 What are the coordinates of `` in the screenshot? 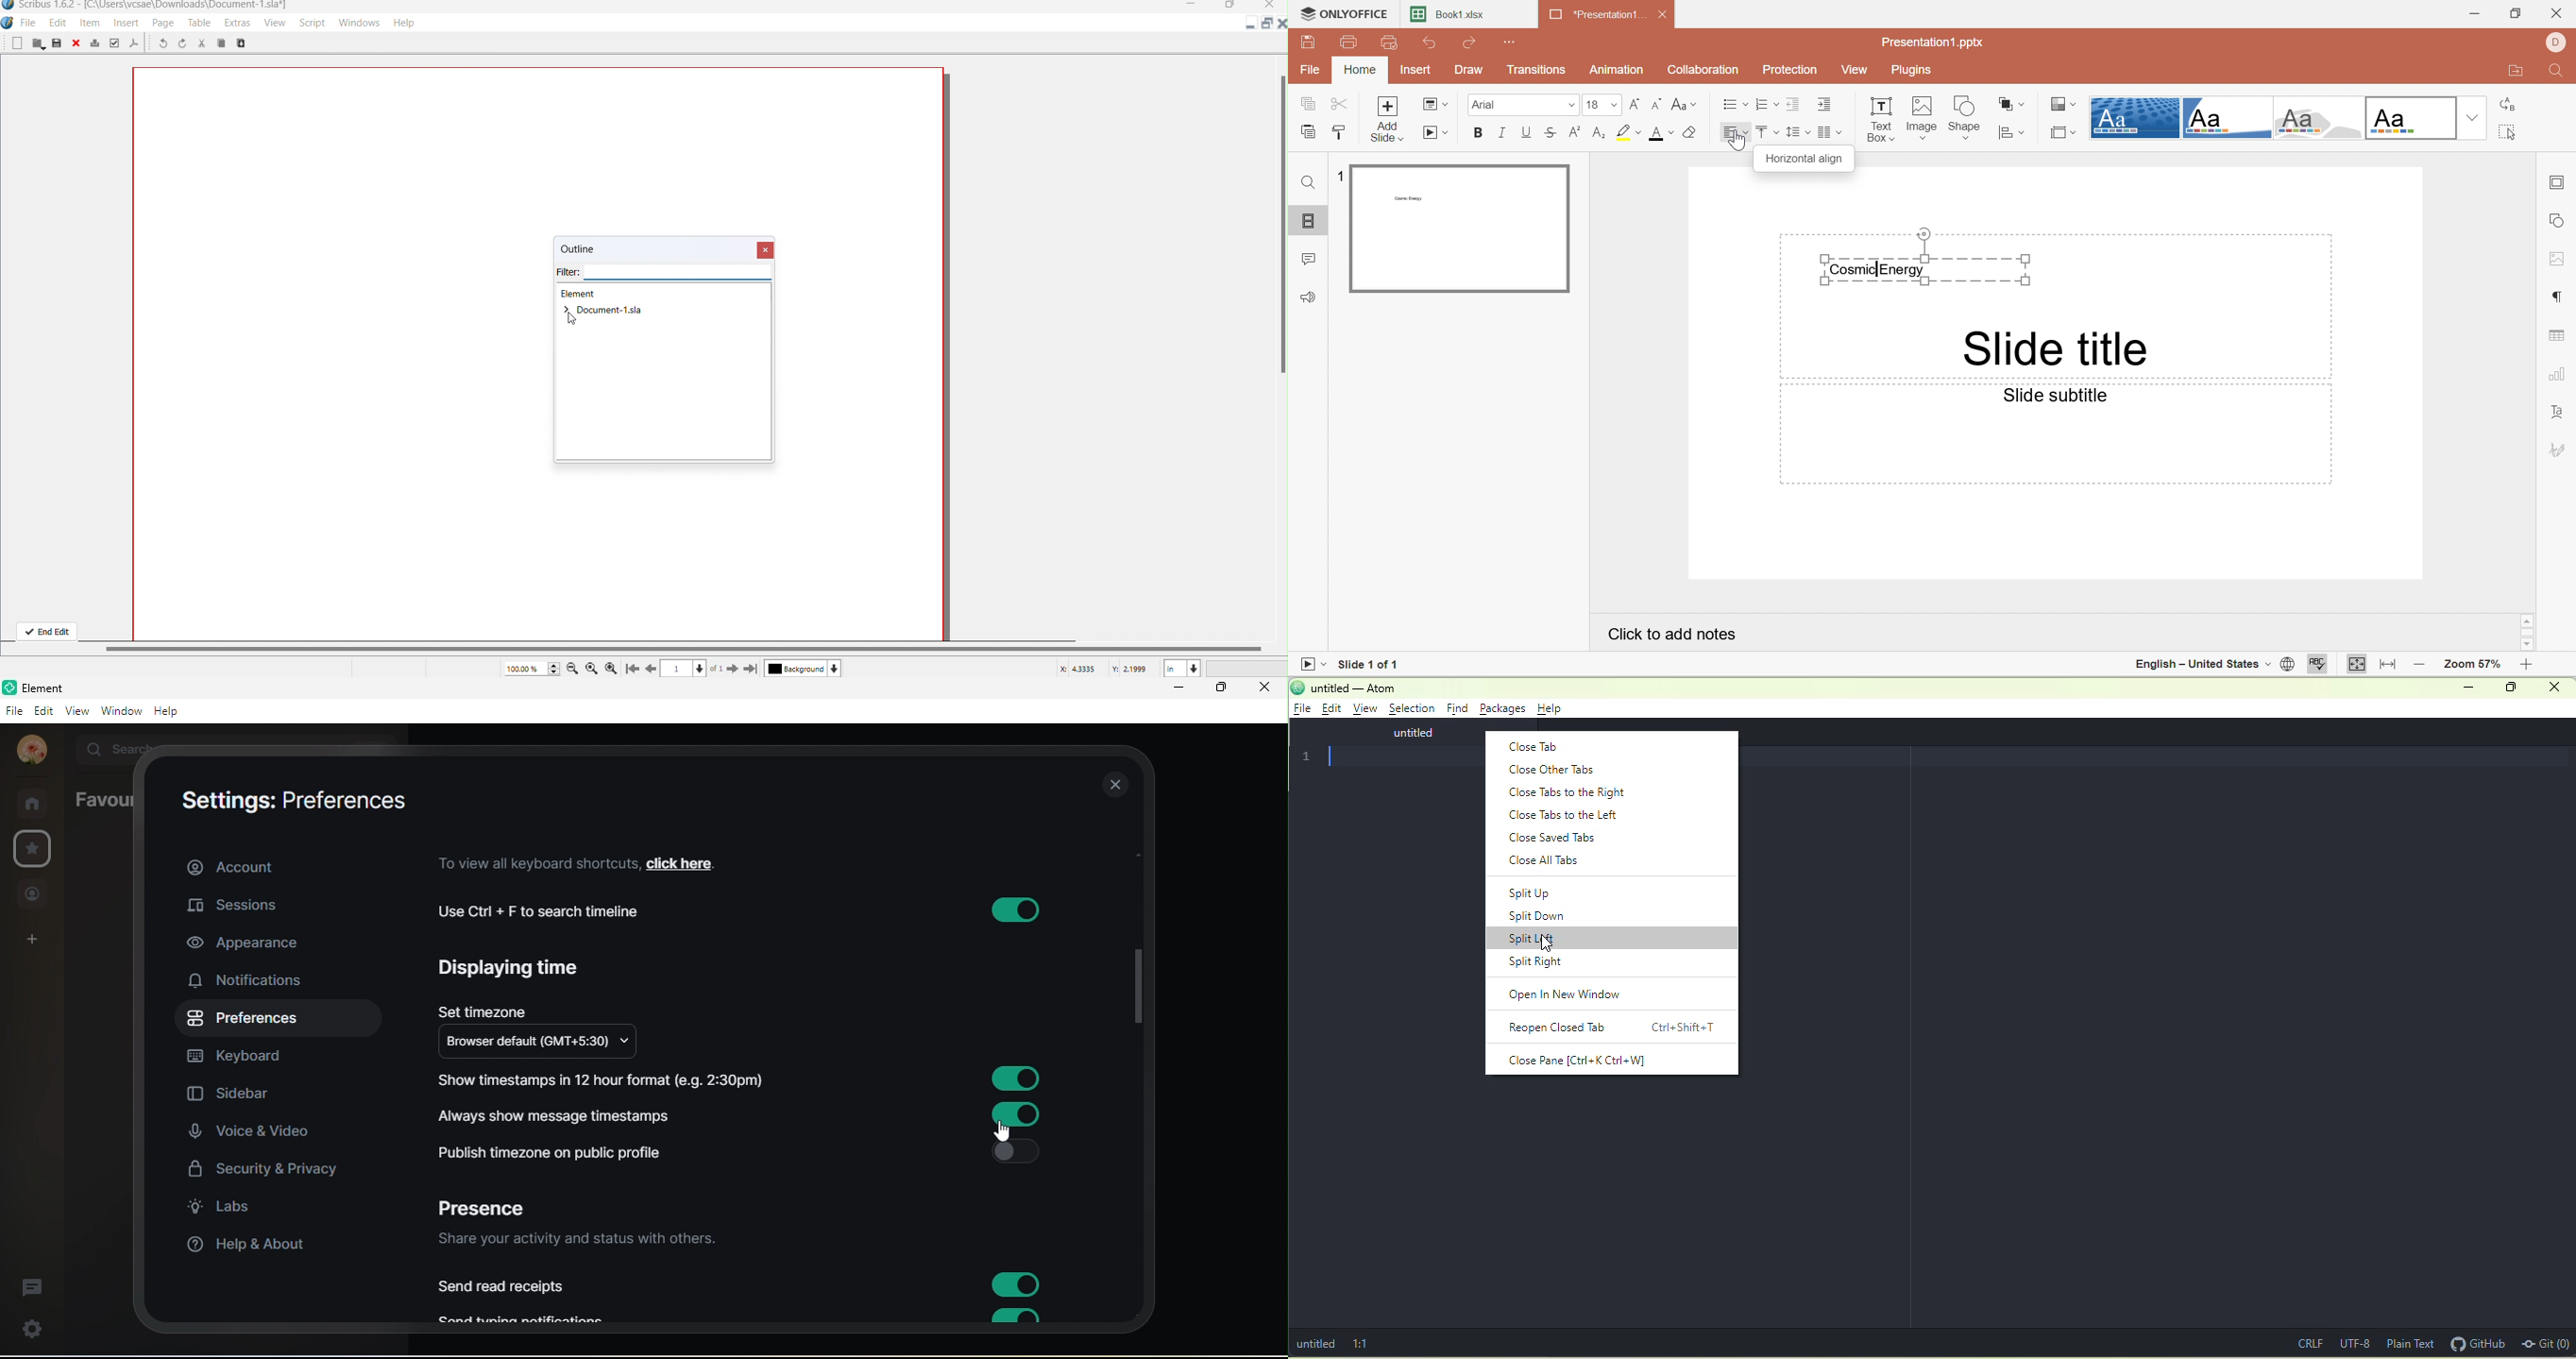 It's located at (58, 42).